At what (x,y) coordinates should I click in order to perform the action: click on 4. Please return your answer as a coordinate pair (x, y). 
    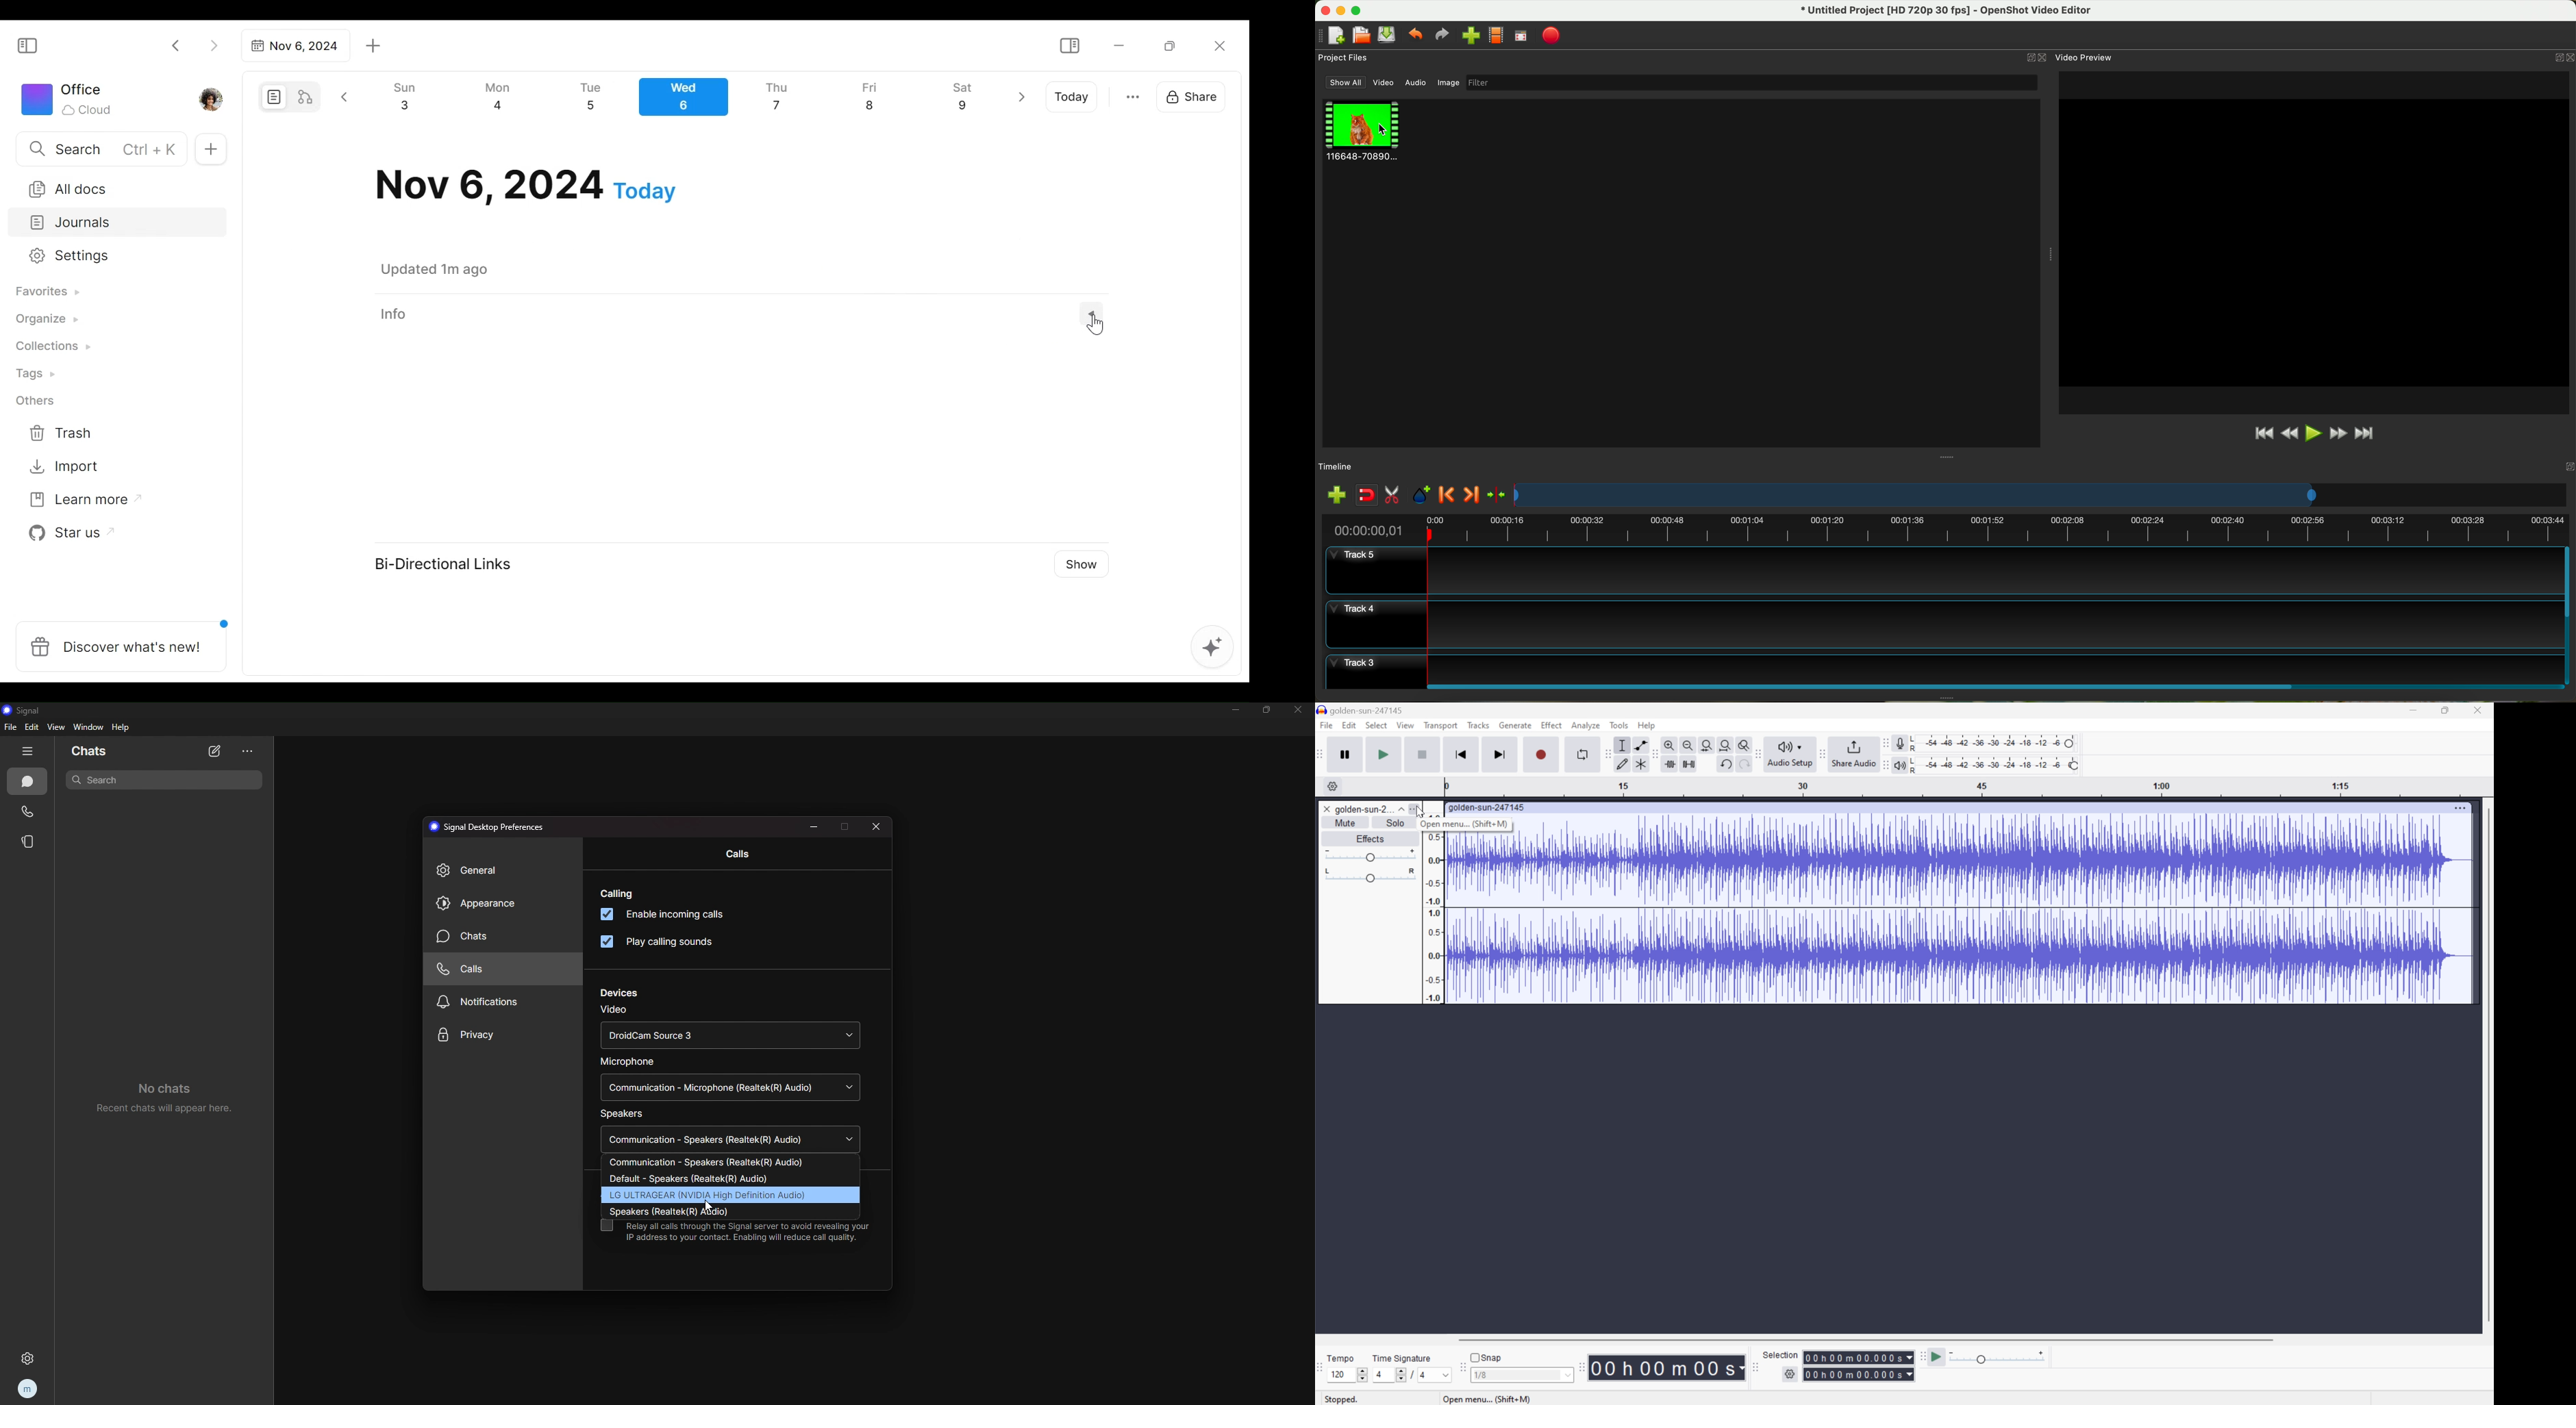
    Looking at the image, I should click on (1379, 1373).